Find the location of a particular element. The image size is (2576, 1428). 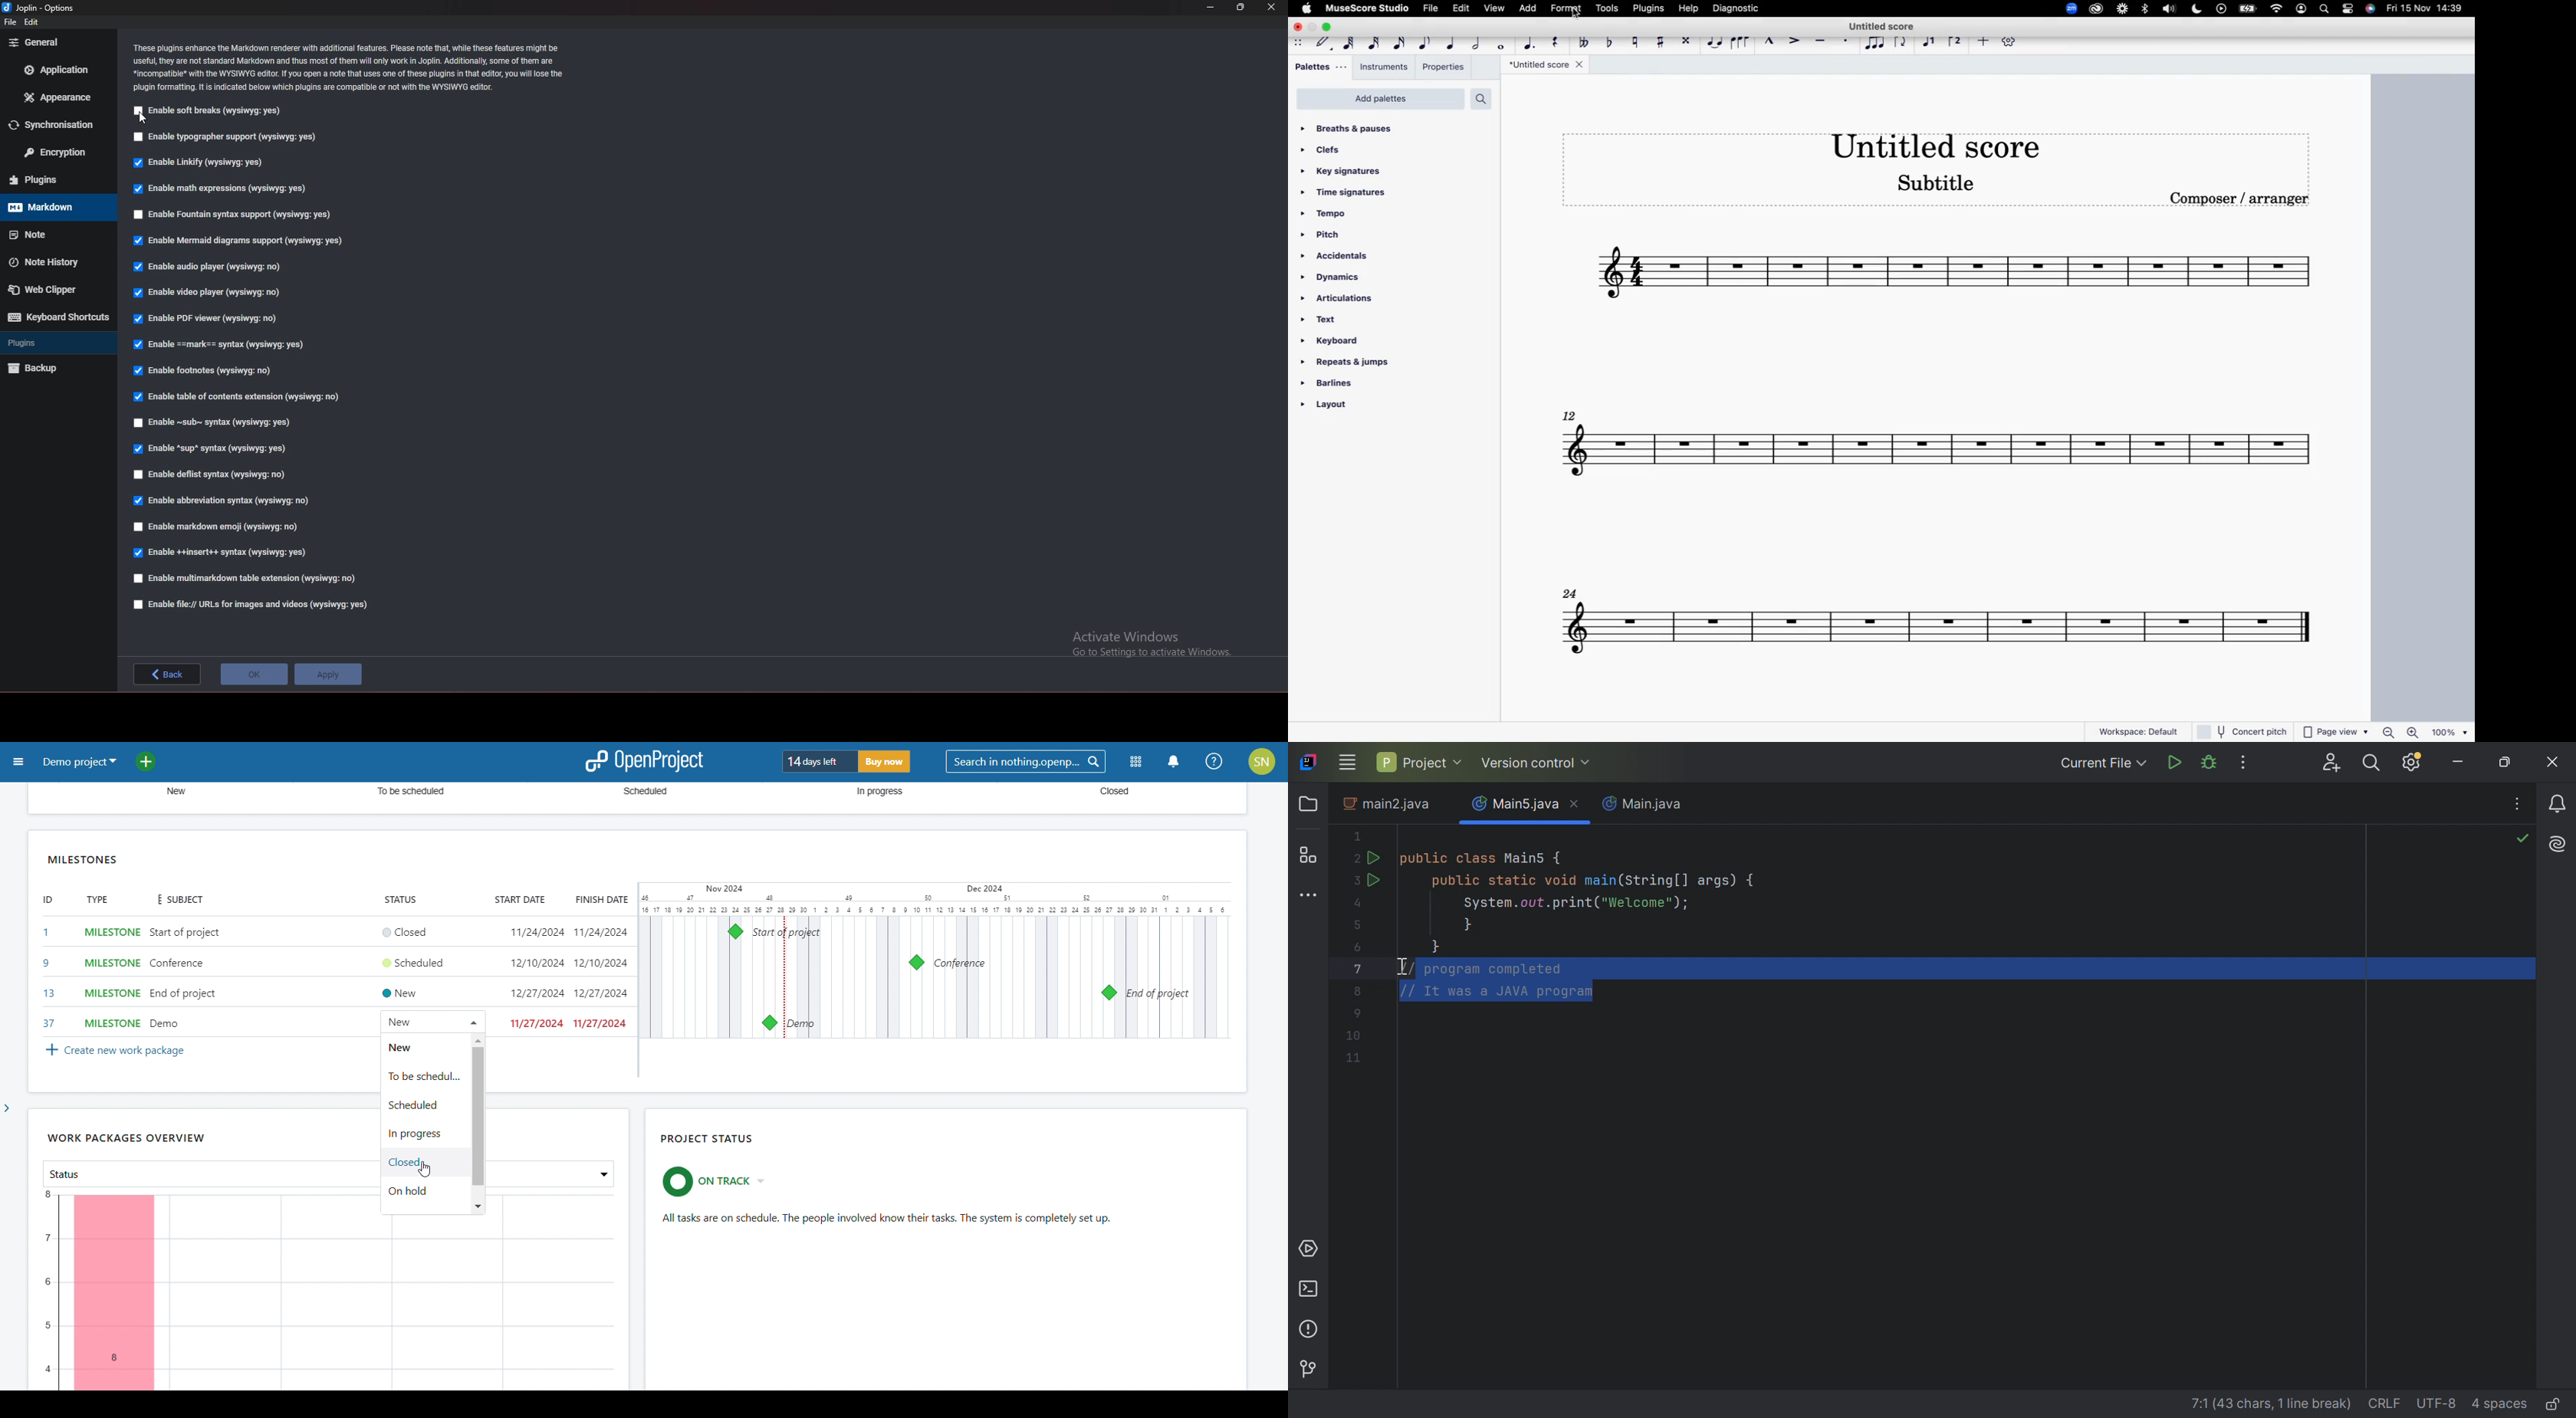

tie is located at coordinates (1715, 44).